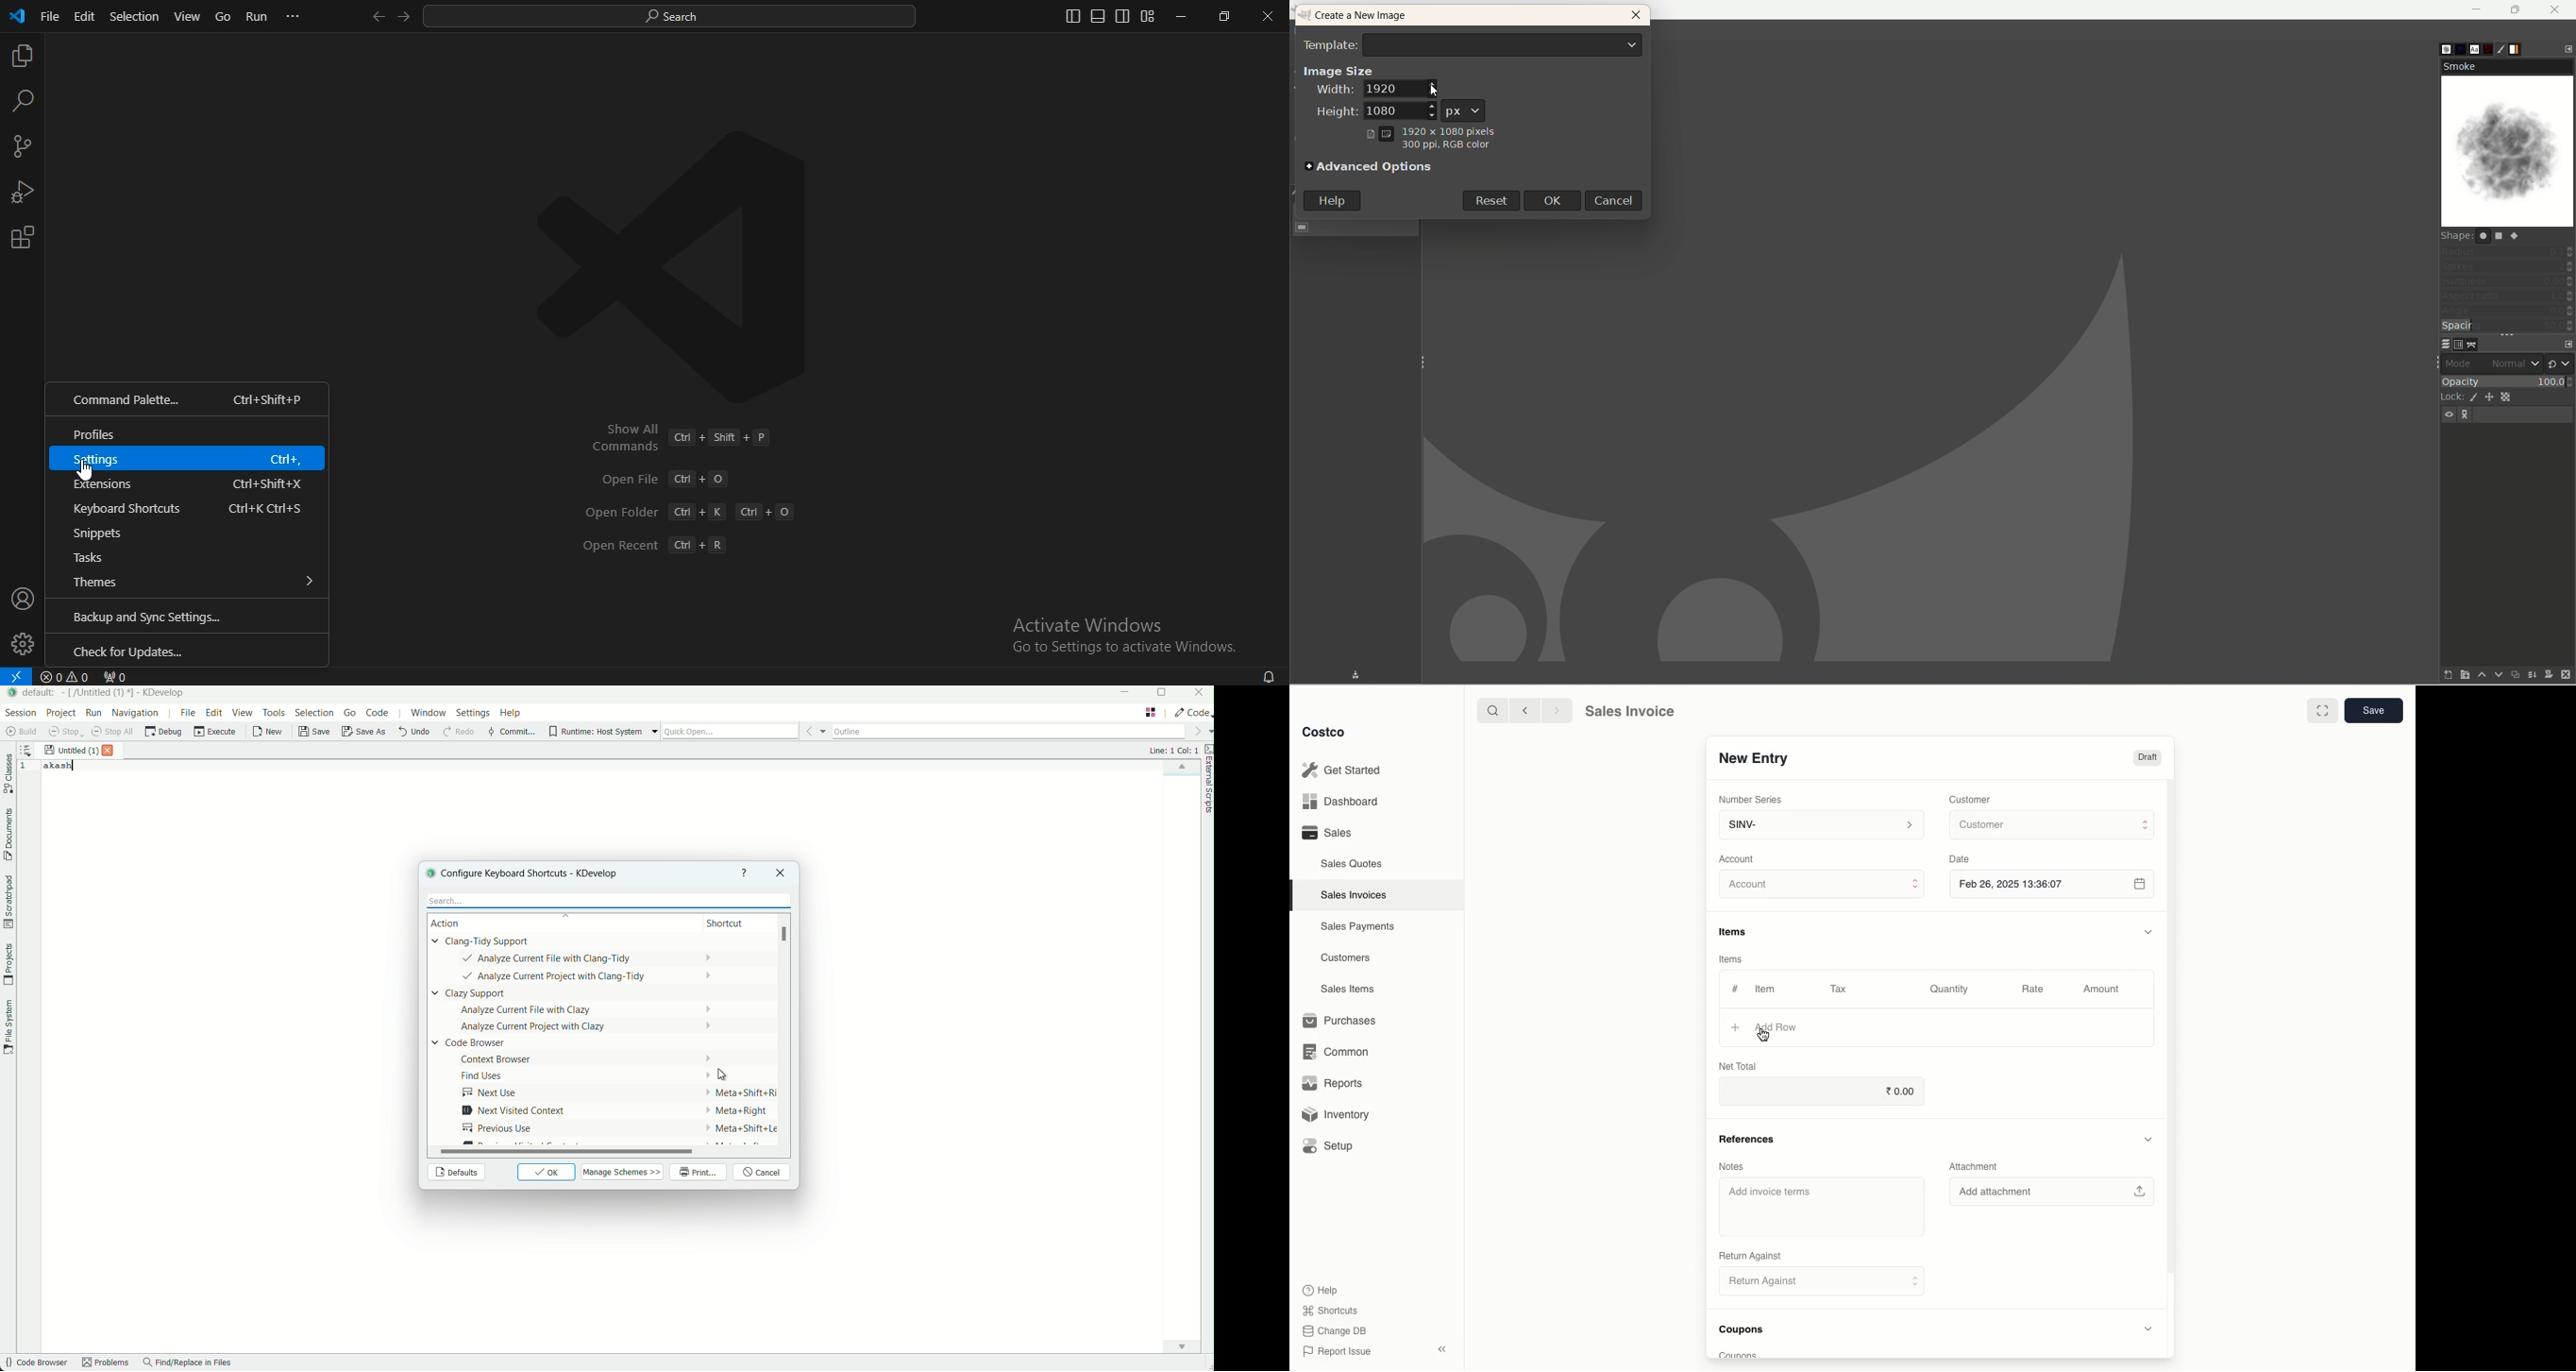 Image resolution: width=2576 pixels, height=1372 pixels. I want to click on Common, so click(1343, 1052).